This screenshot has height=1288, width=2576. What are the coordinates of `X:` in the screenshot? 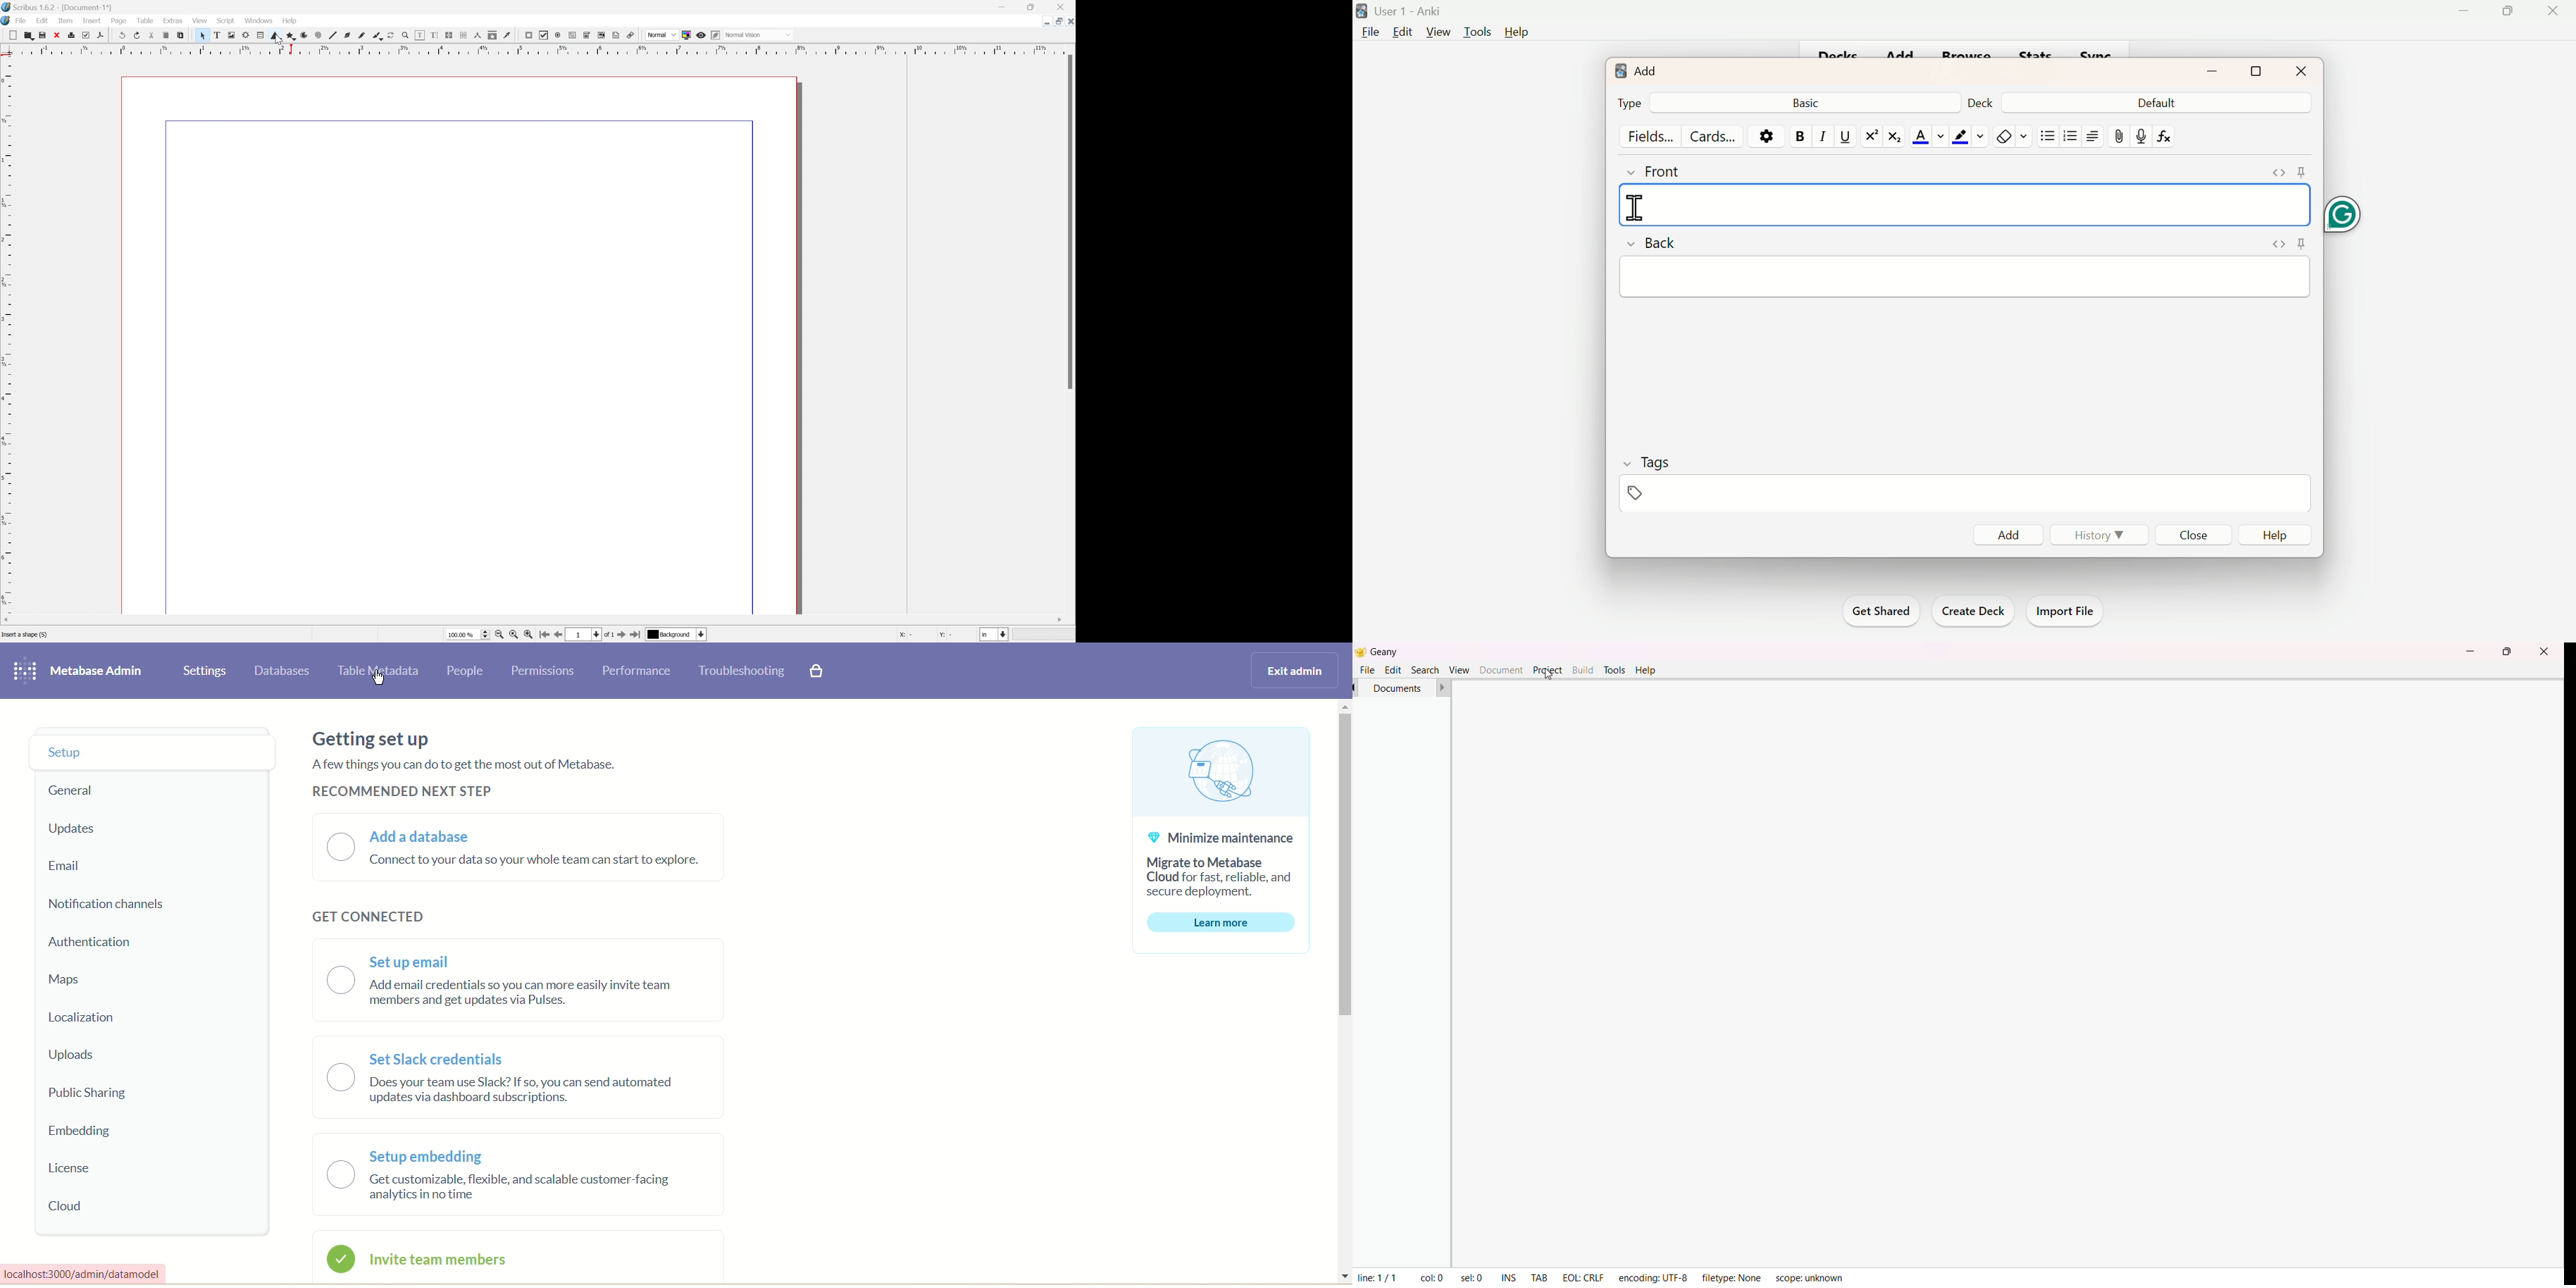 It's located at (901, 634).